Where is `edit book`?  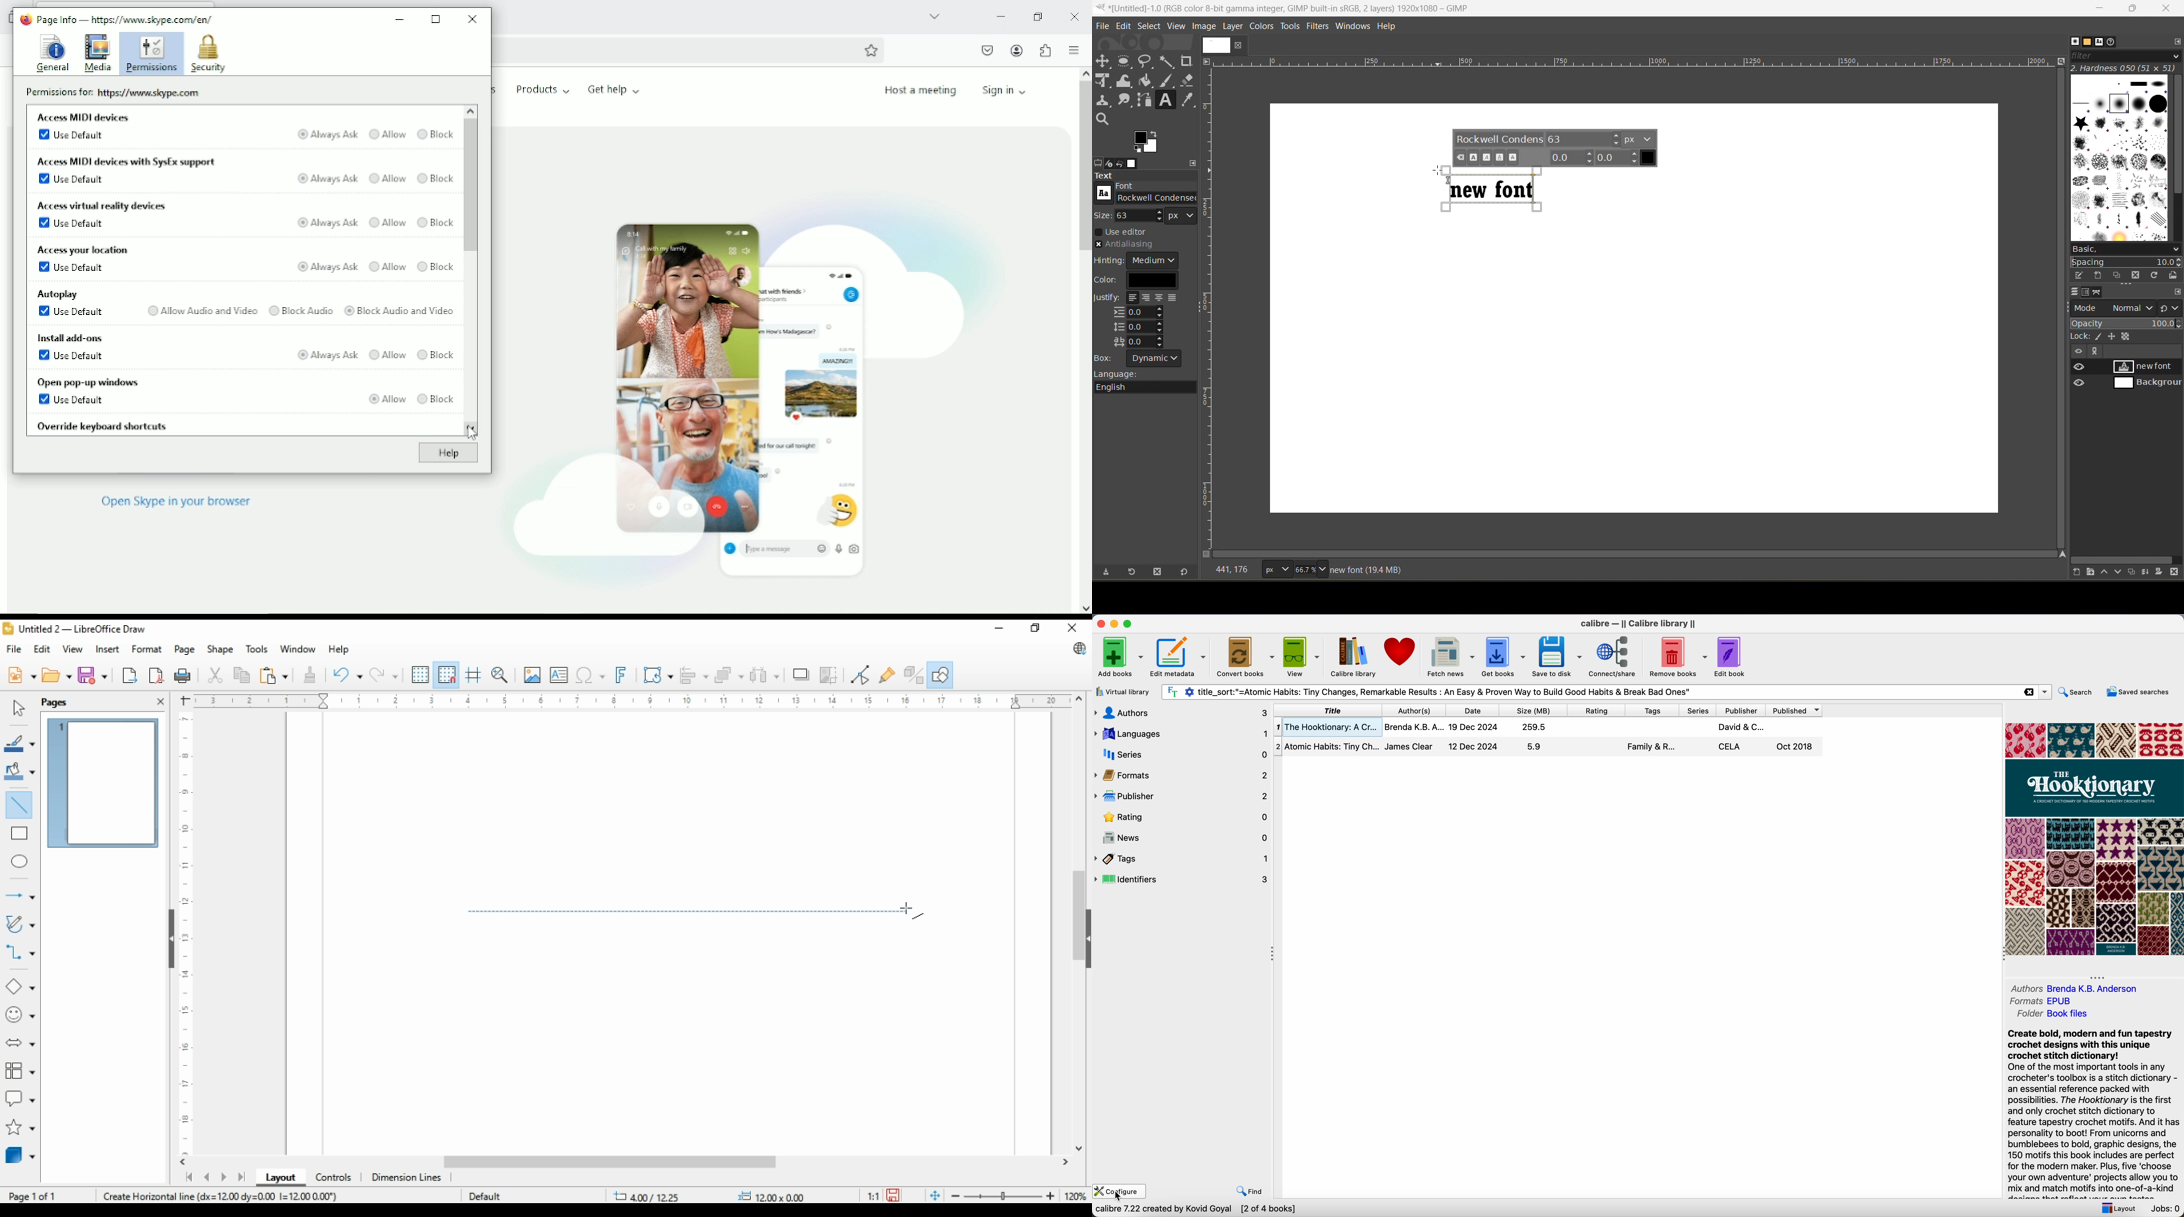
edit book is located at coordinates (1733, 657).